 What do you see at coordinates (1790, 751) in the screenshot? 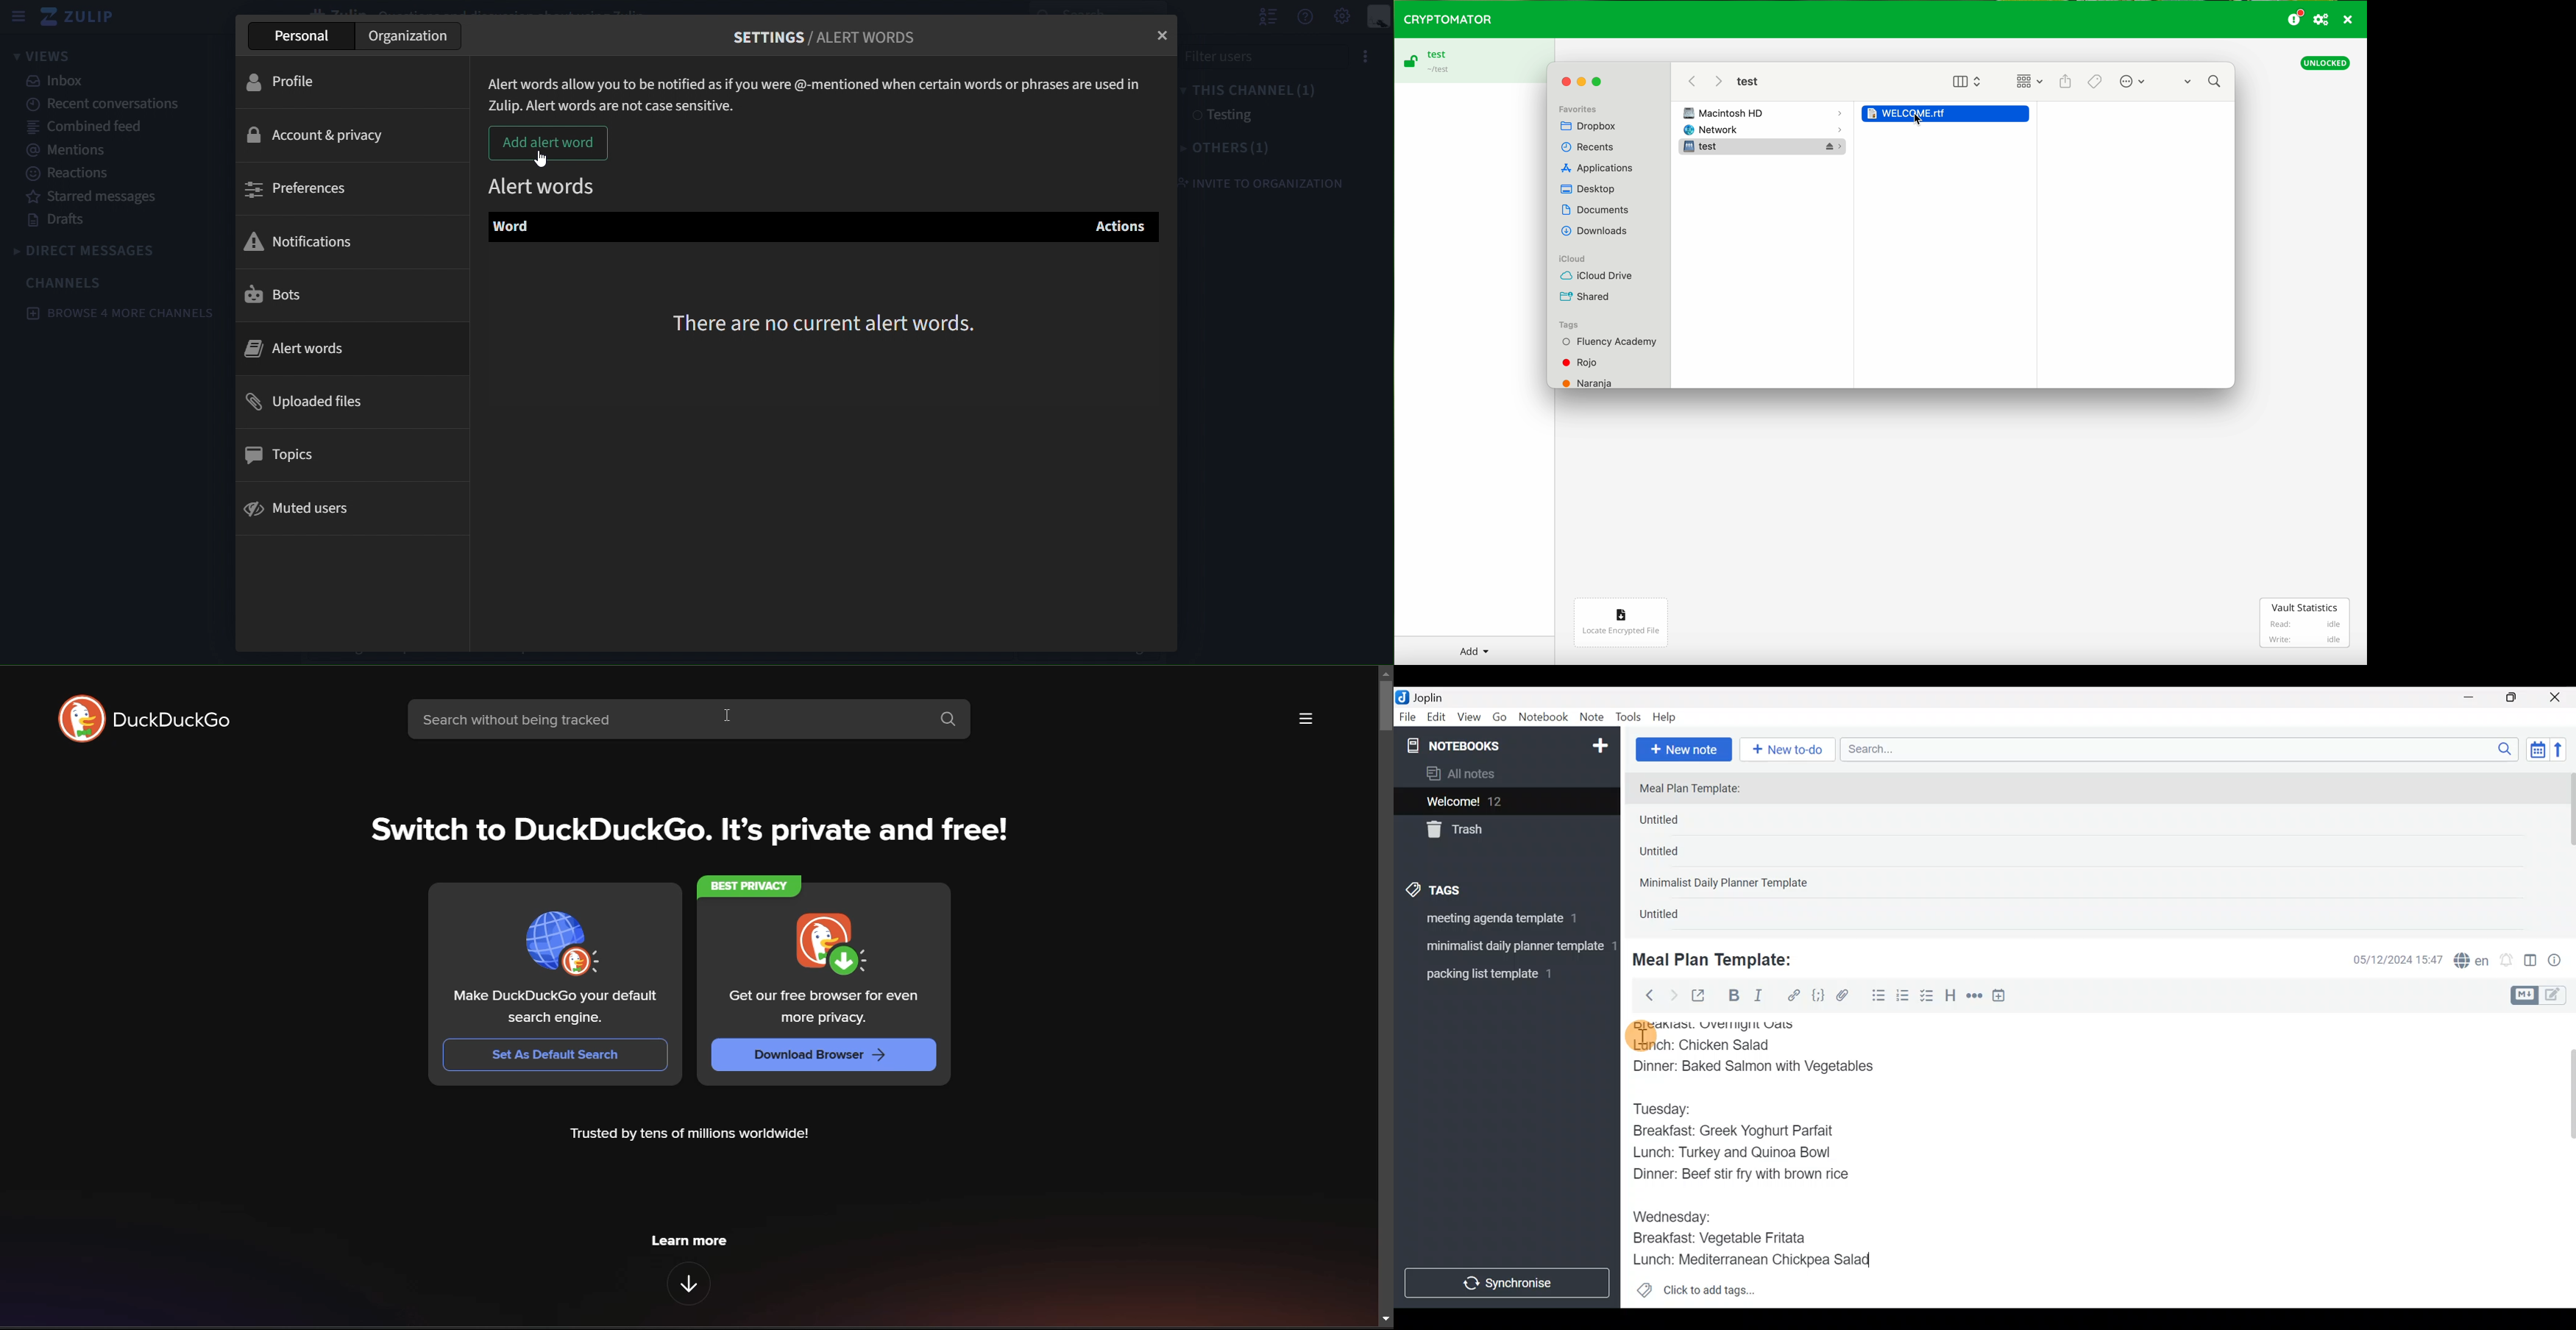
I see `New to-do` at bounding box center [1790, 751].